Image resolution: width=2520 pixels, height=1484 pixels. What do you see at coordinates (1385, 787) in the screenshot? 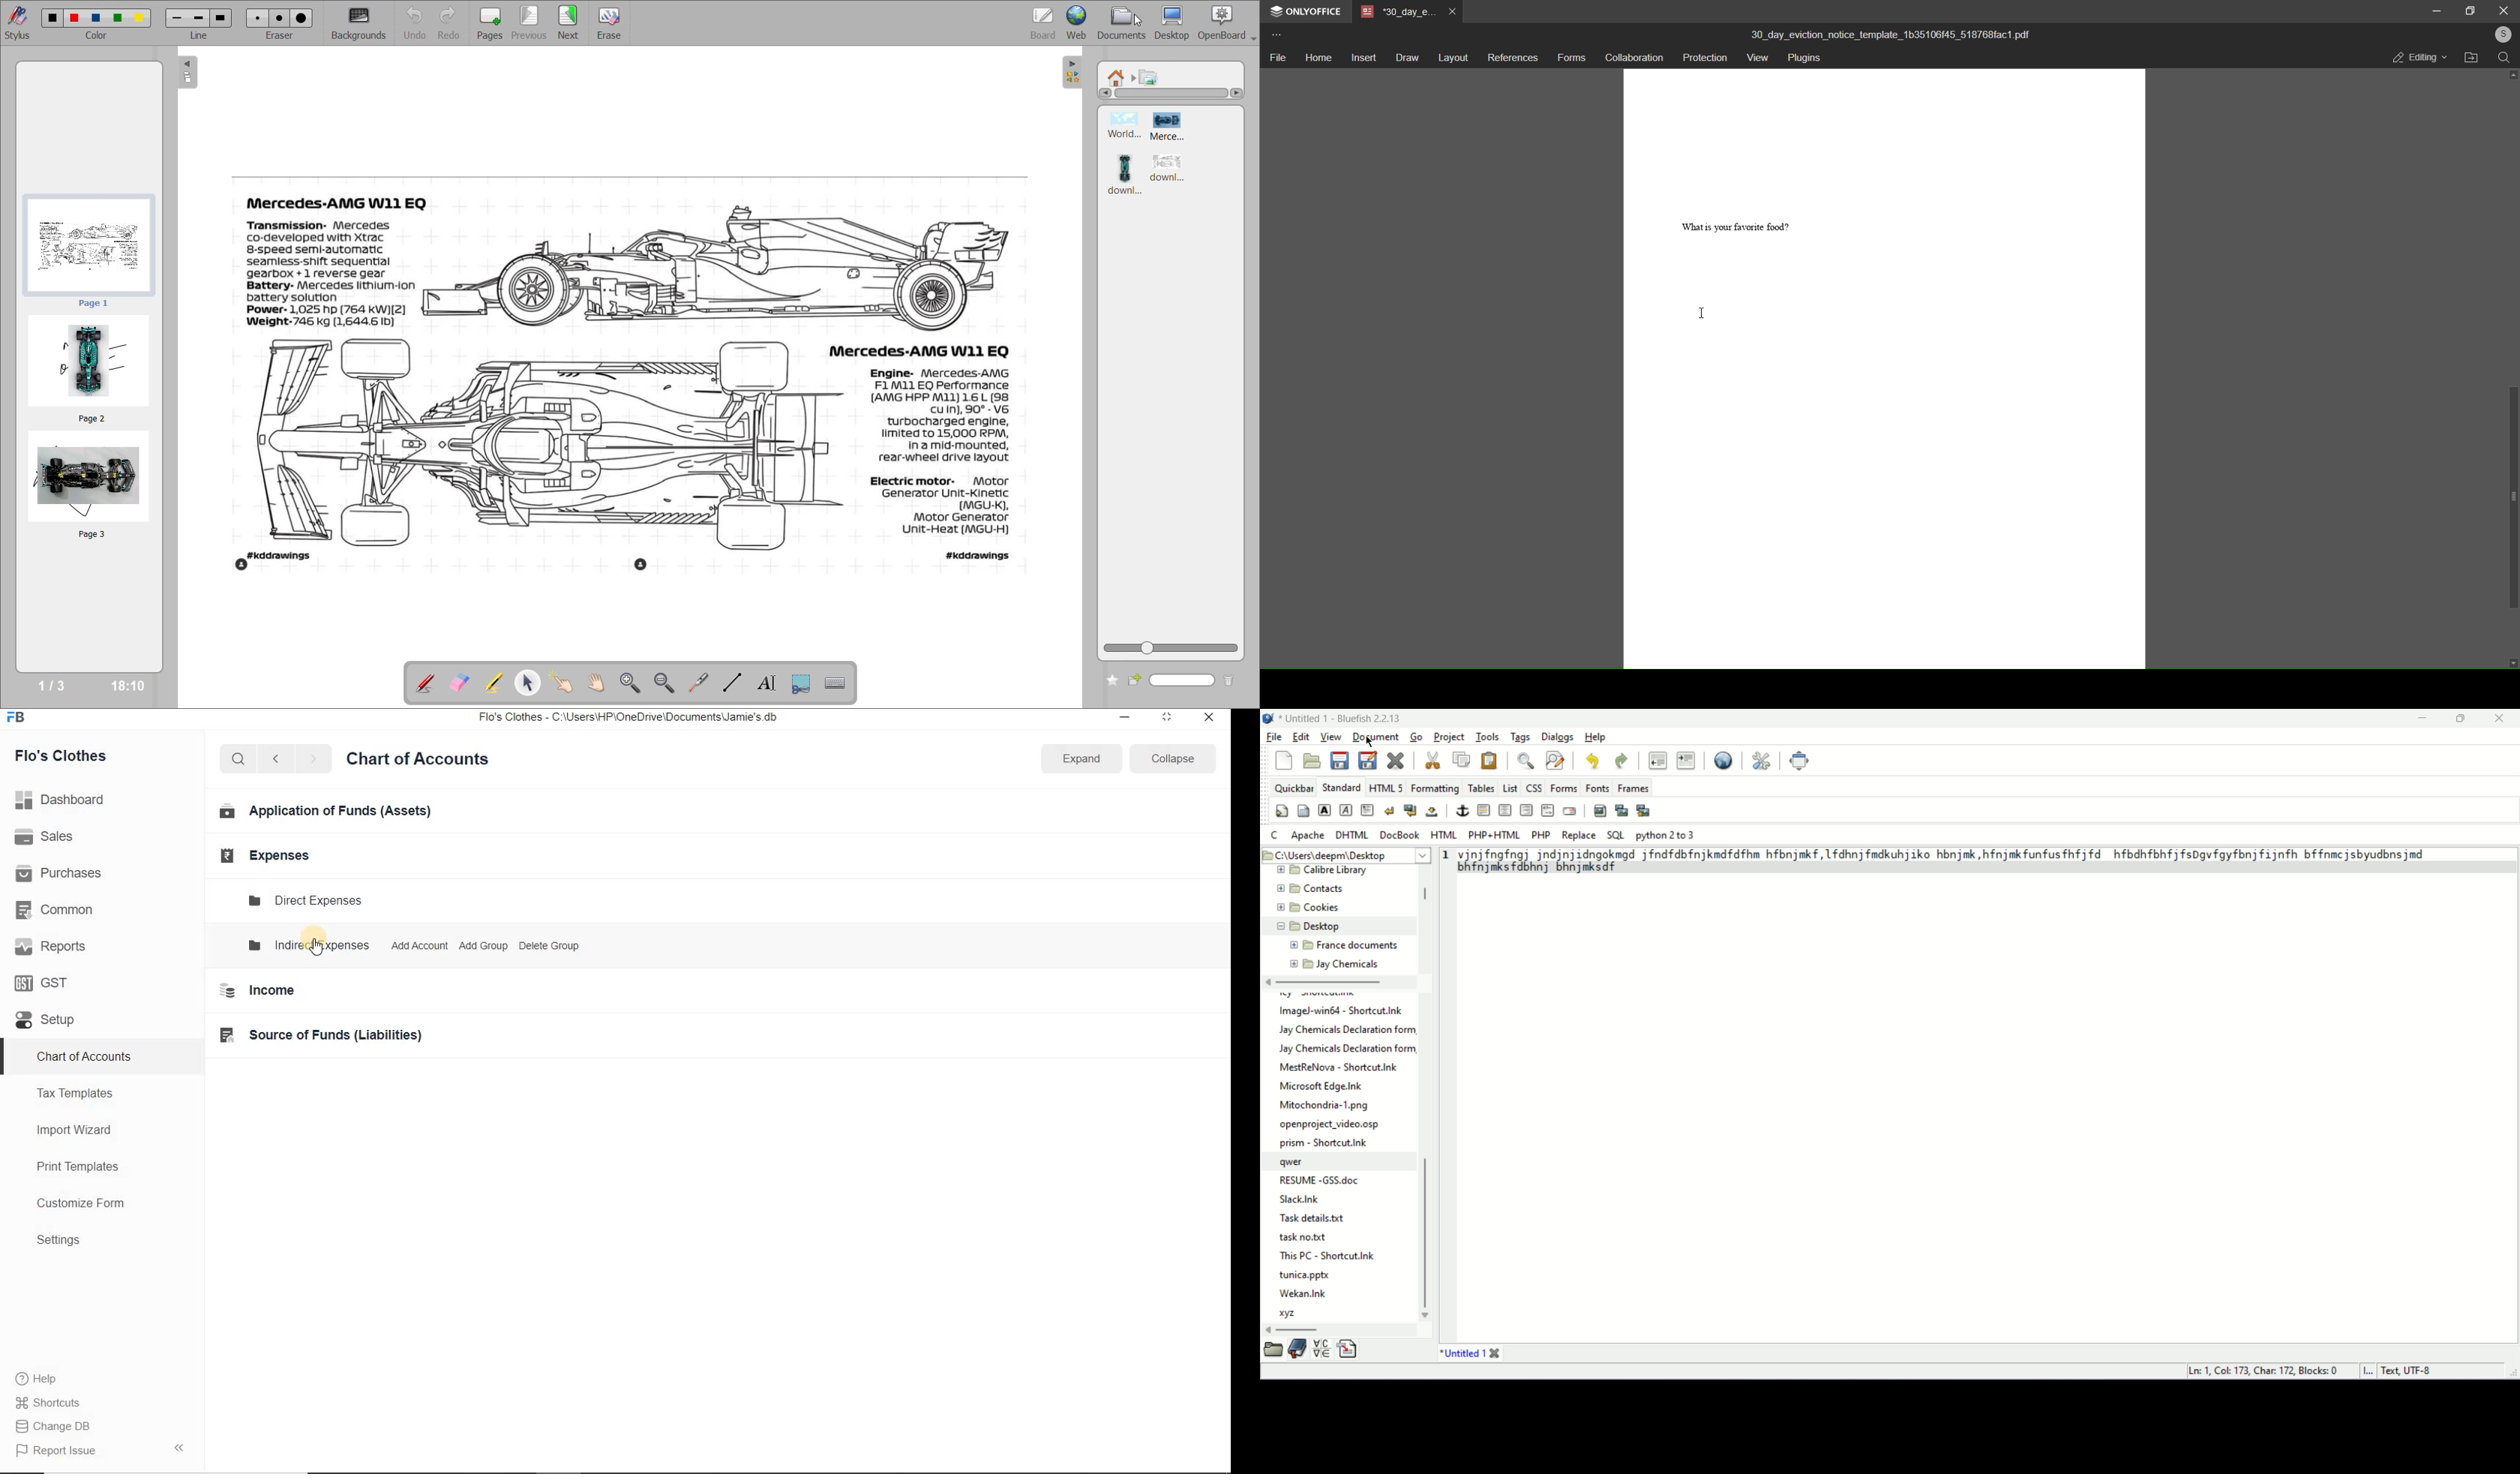
I see `HTML 5` at bounding box center [1385, 787].